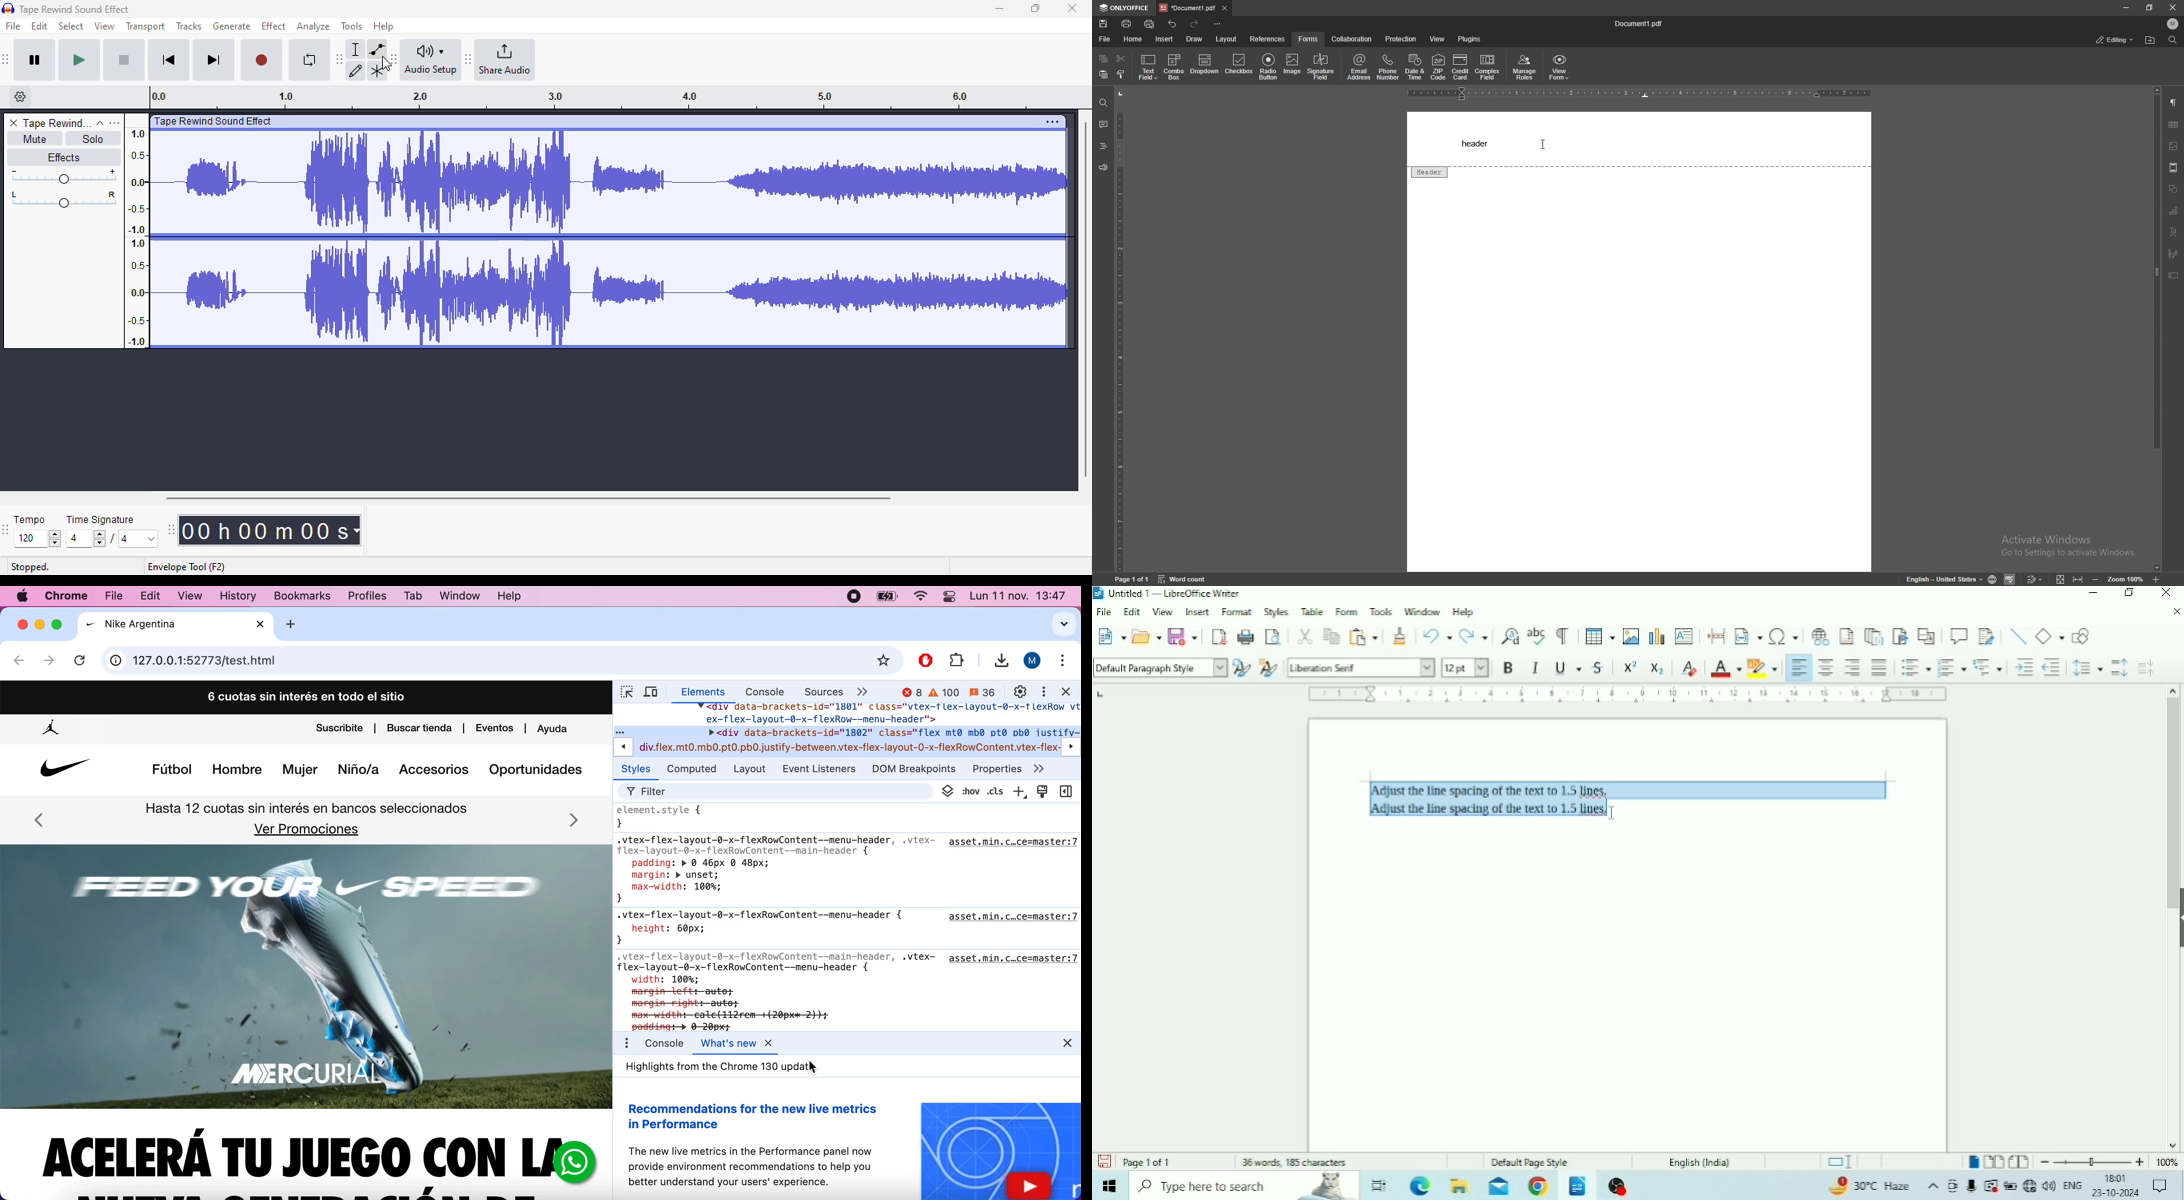 This screenshot has width=2184, height=1204. What do you see at coordinates (506, 60) in the screenshot?
I see `share audio` at bounding box center [506, 60].